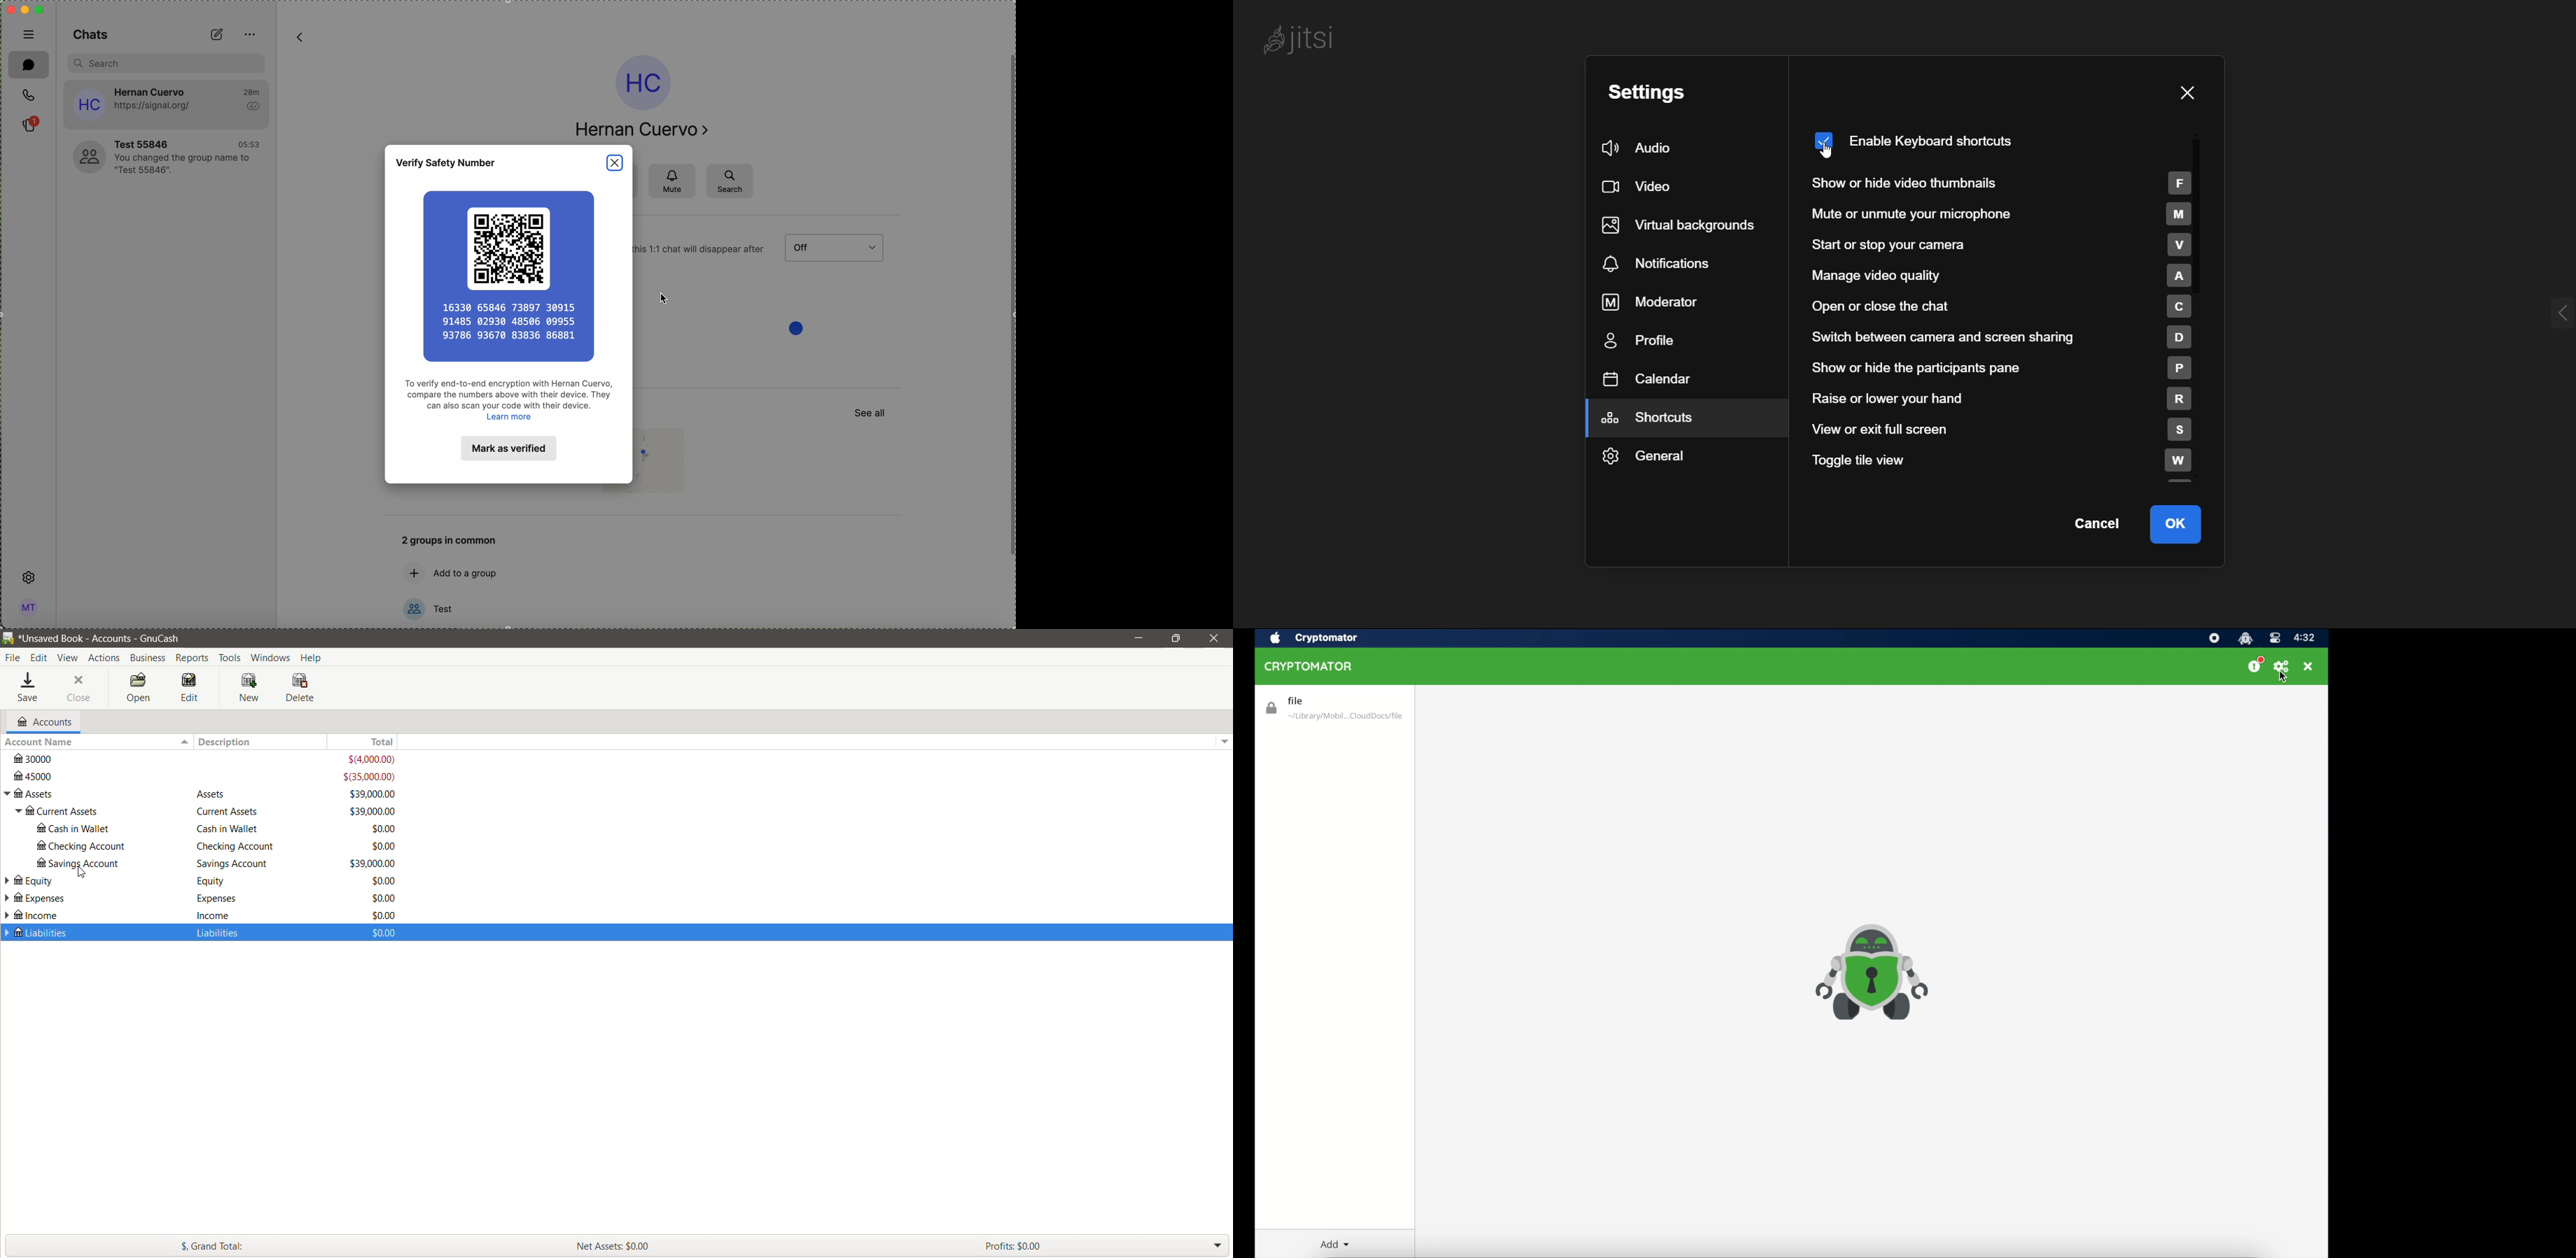  What do you see at coordinates (1877, 972) in the screenshot?
I see `cryptomator icon` at bounding box center [1877, 972].